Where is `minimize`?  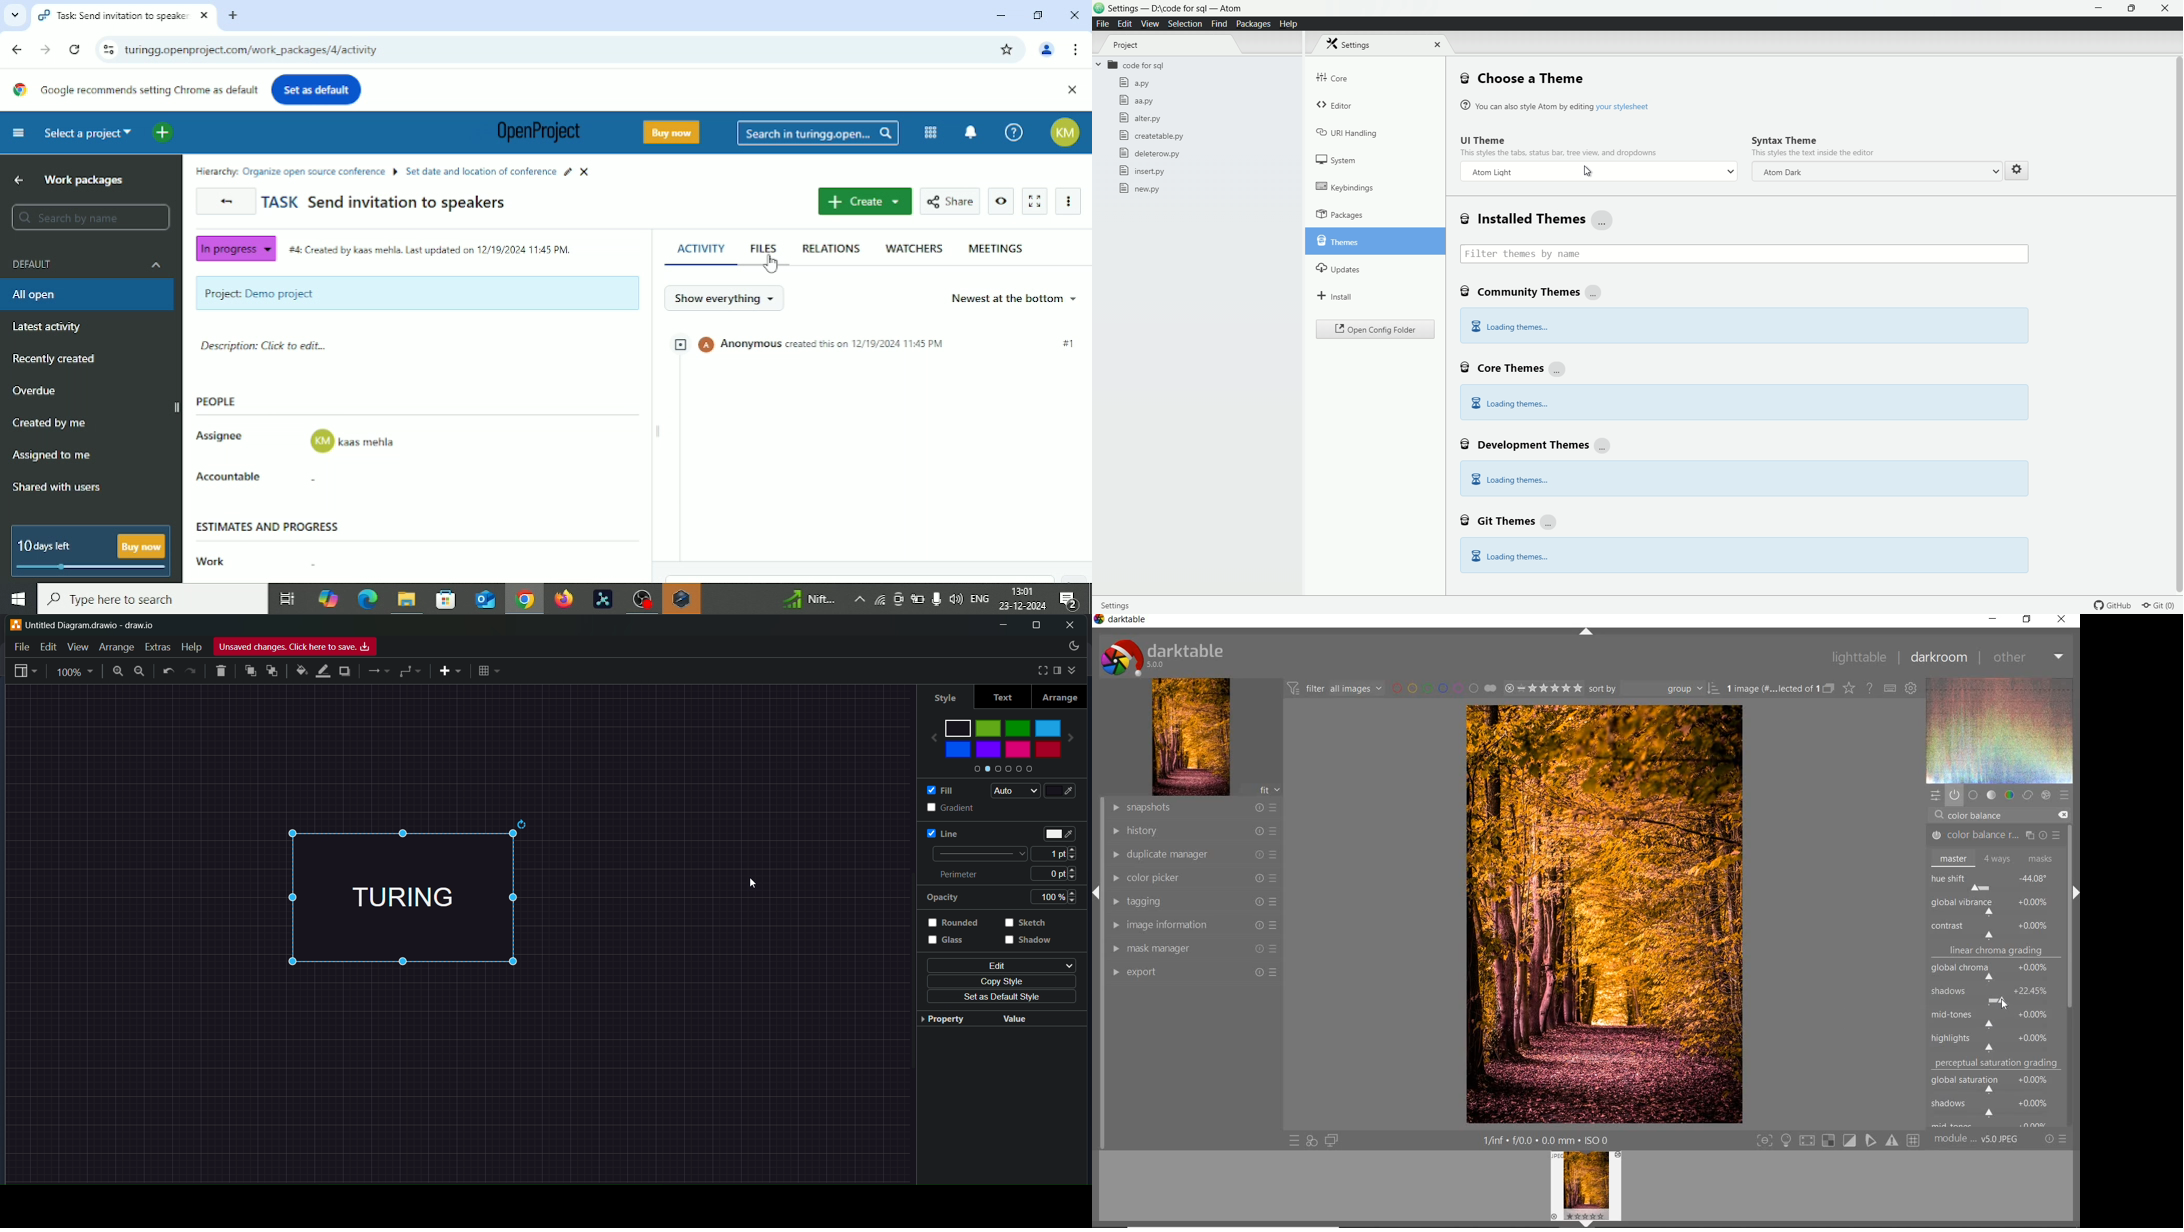 minimize is located at coordinates (1994, 618).